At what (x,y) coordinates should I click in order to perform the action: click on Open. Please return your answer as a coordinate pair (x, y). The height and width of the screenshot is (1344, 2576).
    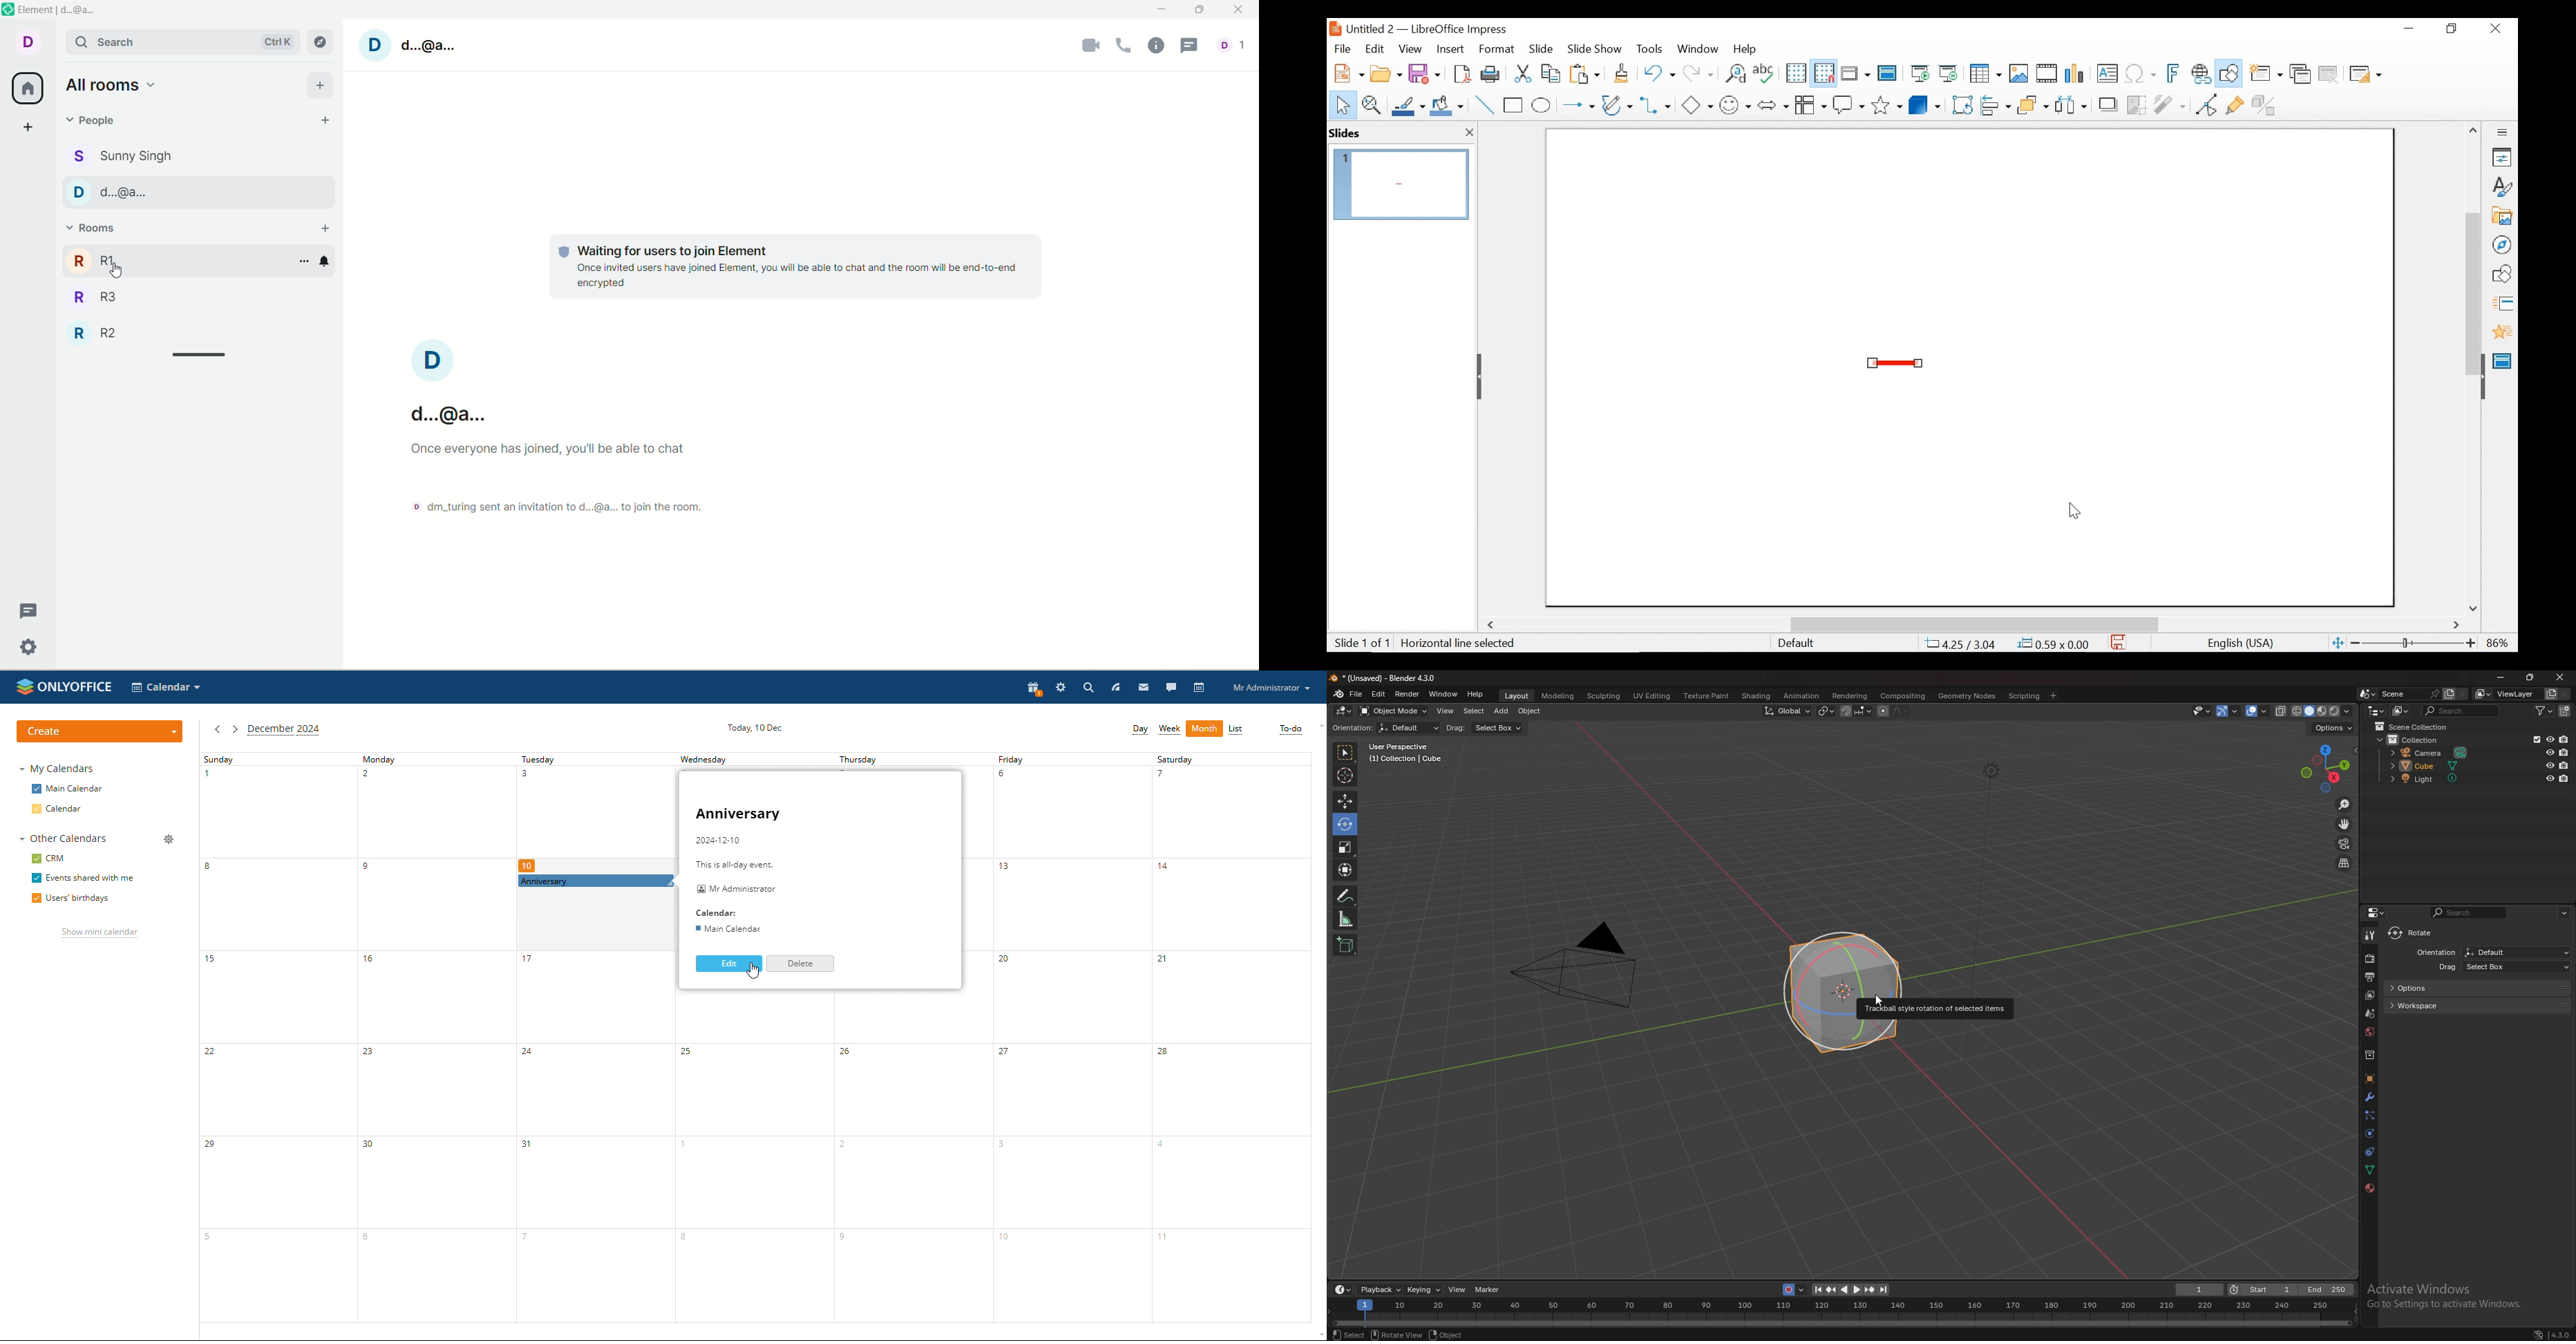
    Looking at the image, I should click on (1386, 72).